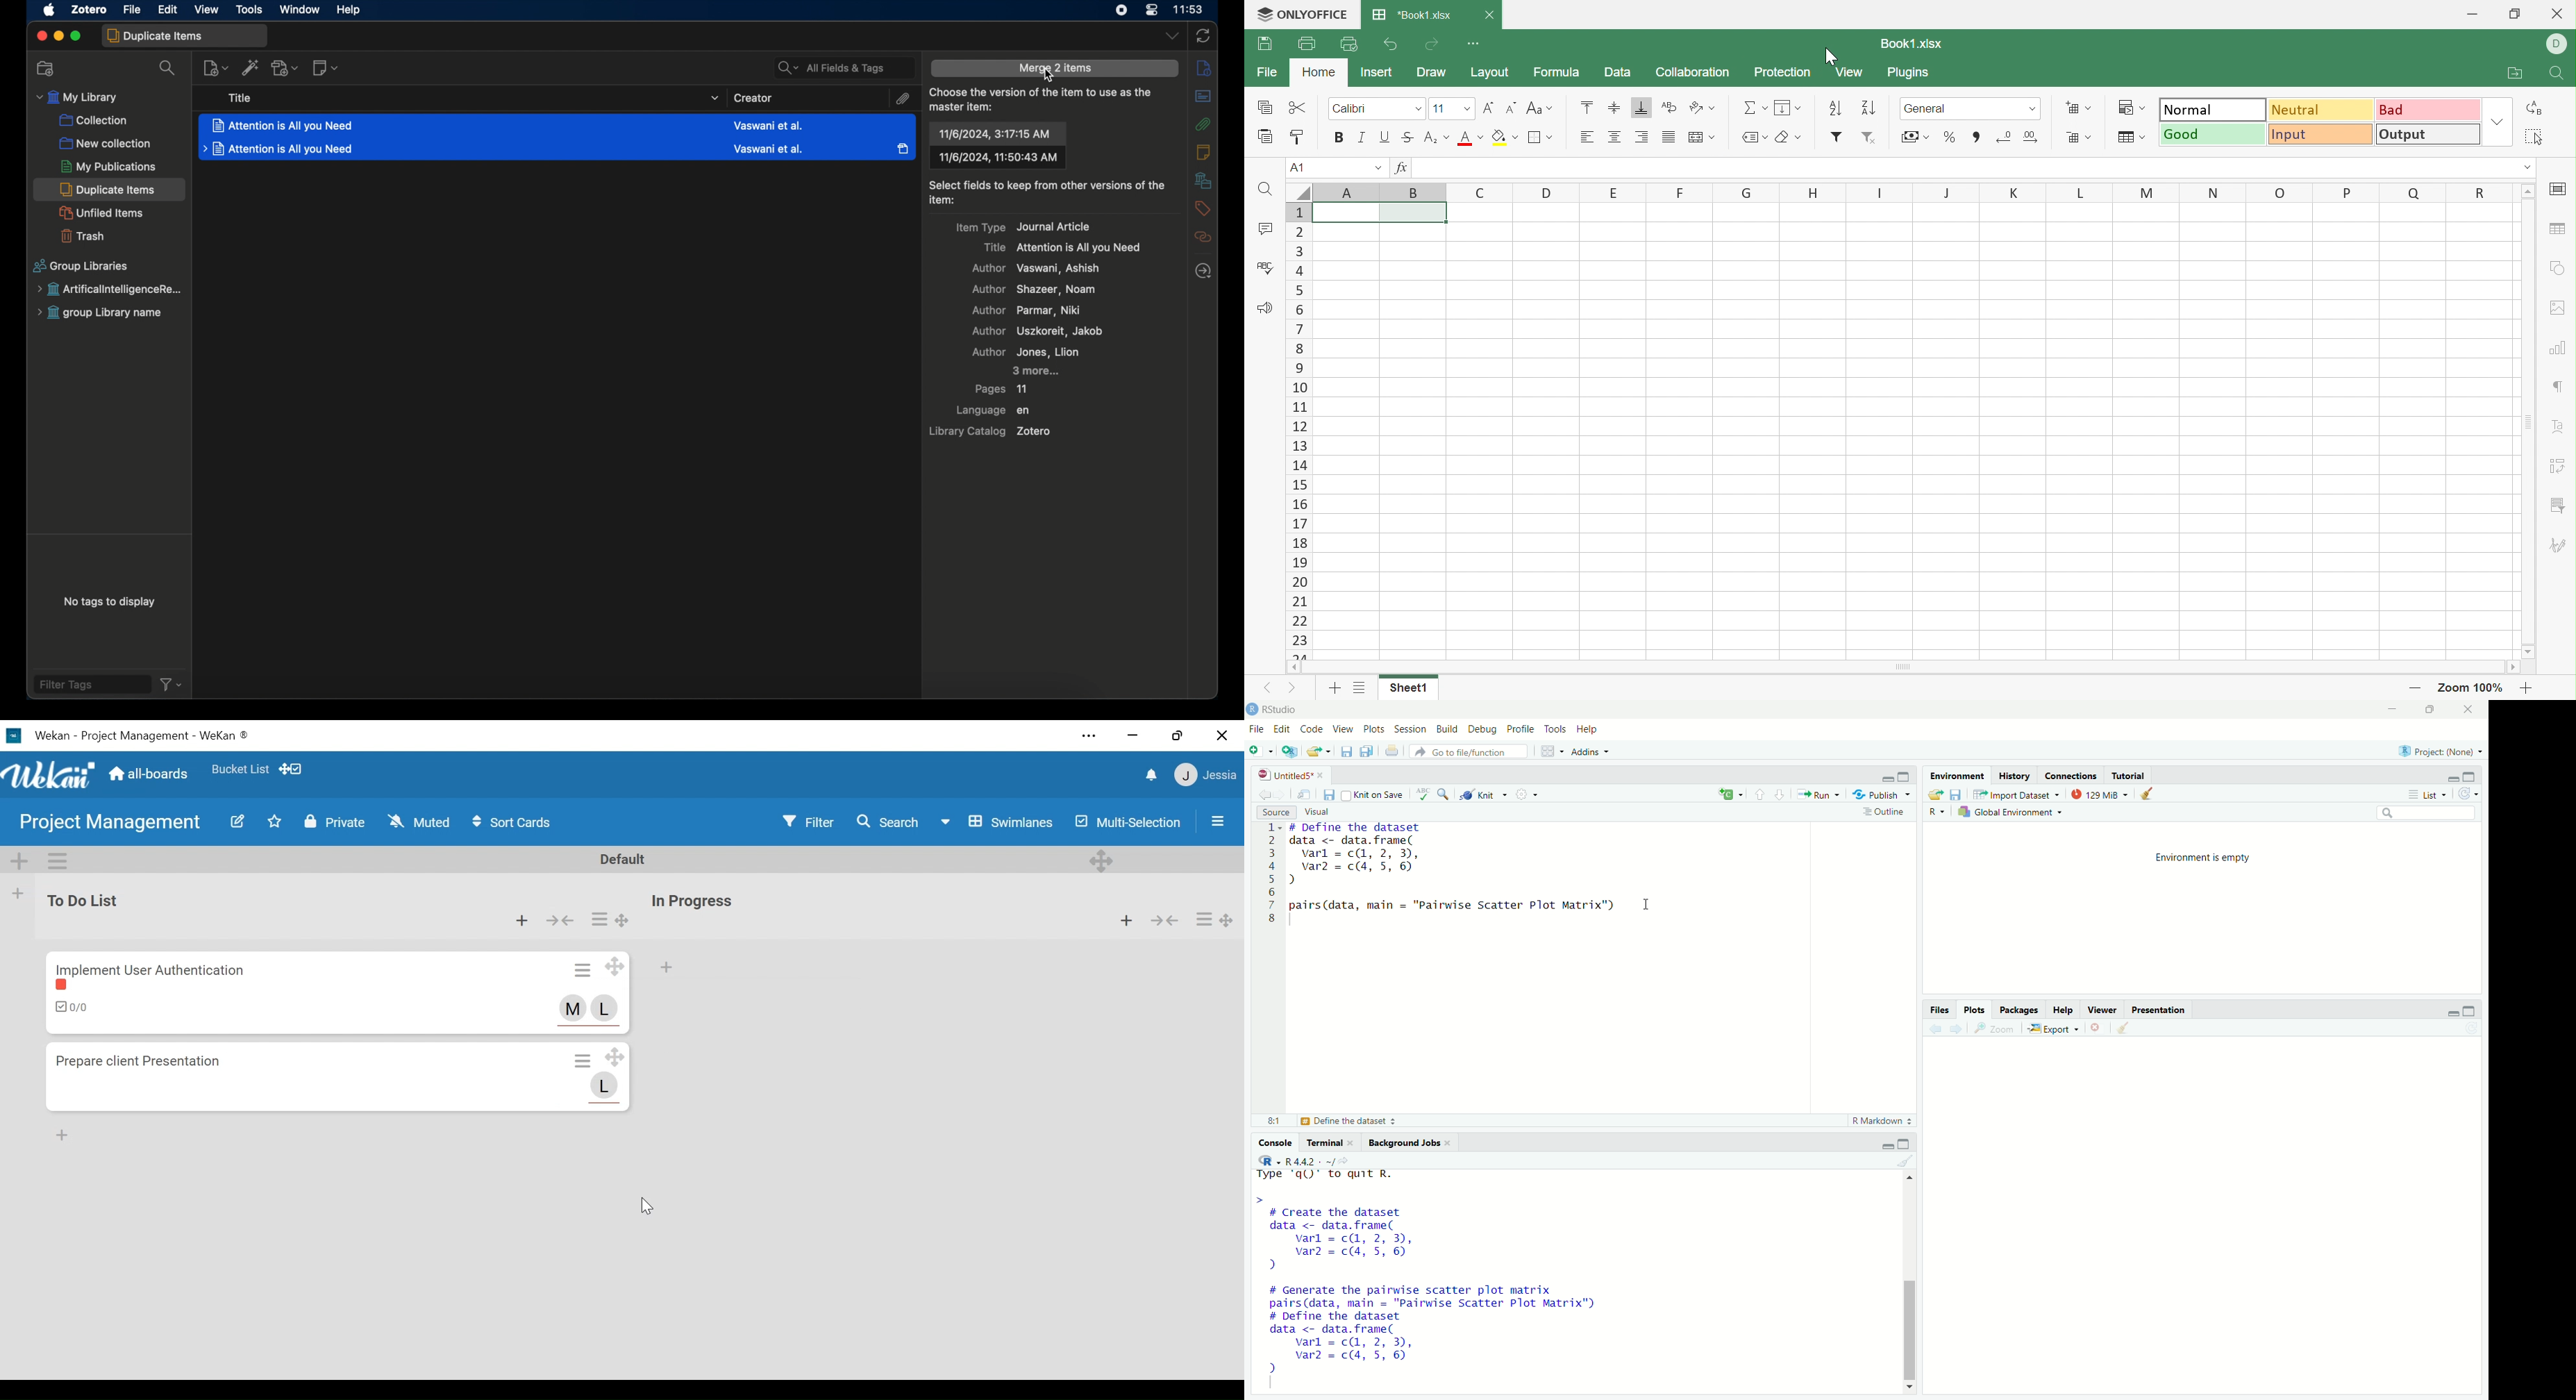  What do you see at coordinates (105, 313) in the screenshot?
I see `group library` at bounding box center [105, 313].